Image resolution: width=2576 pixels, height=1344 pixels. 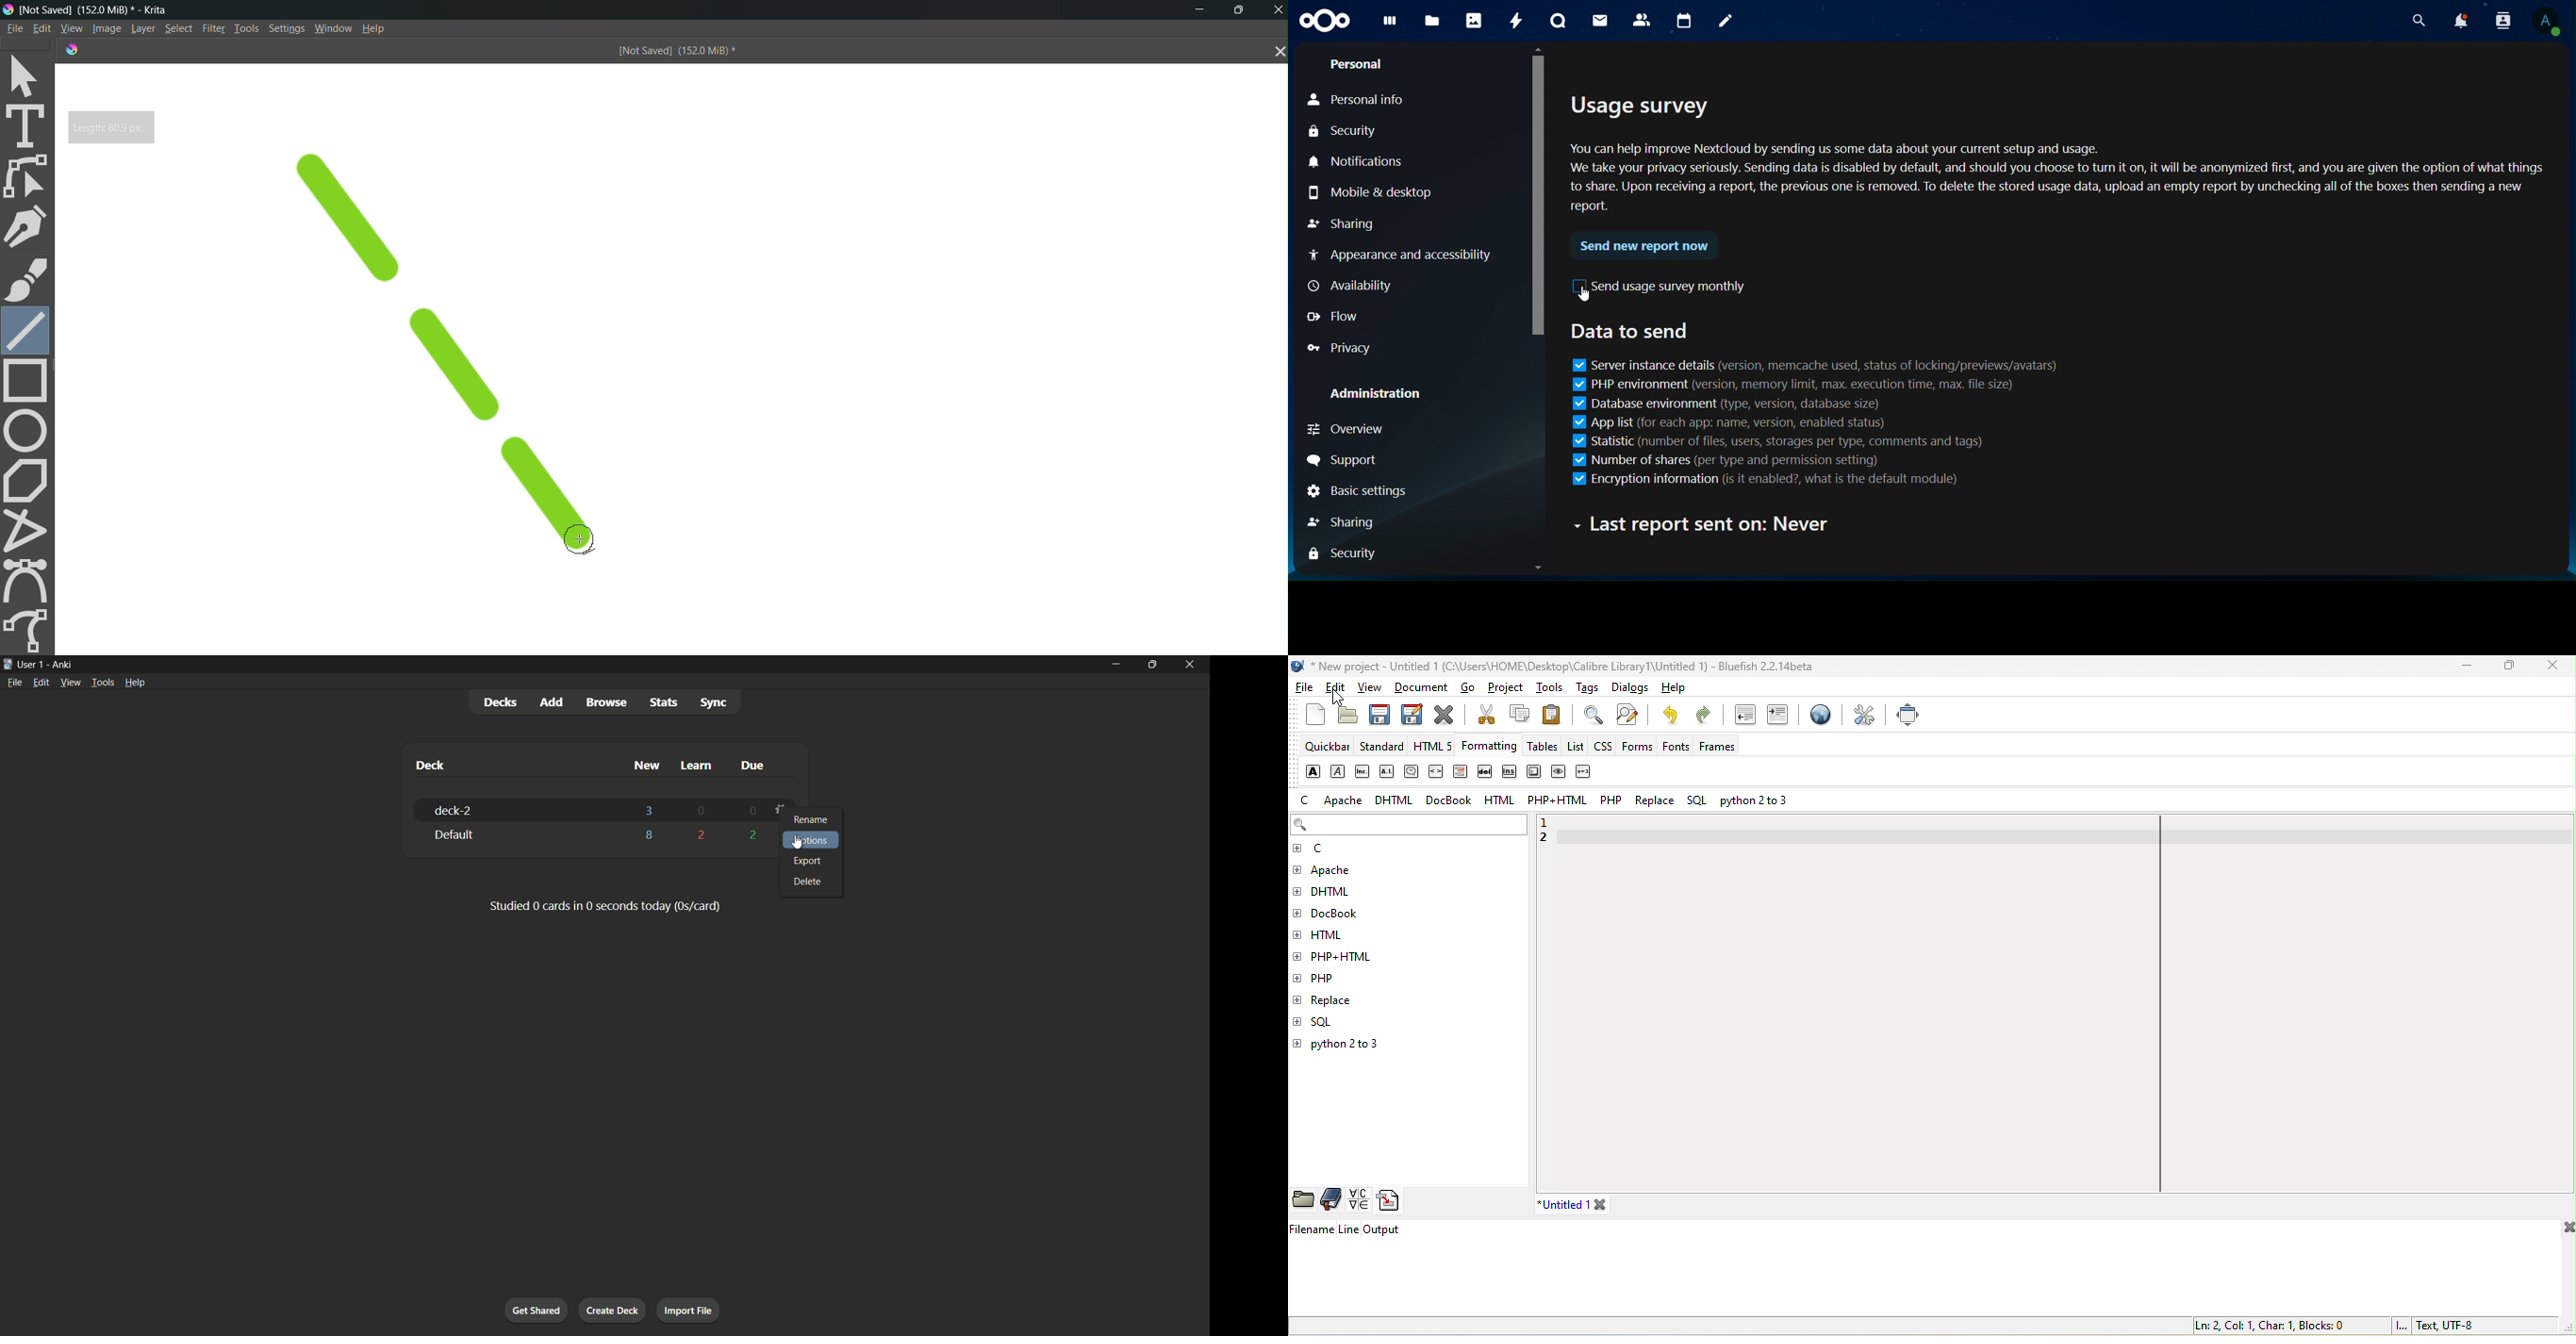 What do you see at coordinates (333, 28) in the screenshot?
I see `Window` at bounding box center [333, 28].